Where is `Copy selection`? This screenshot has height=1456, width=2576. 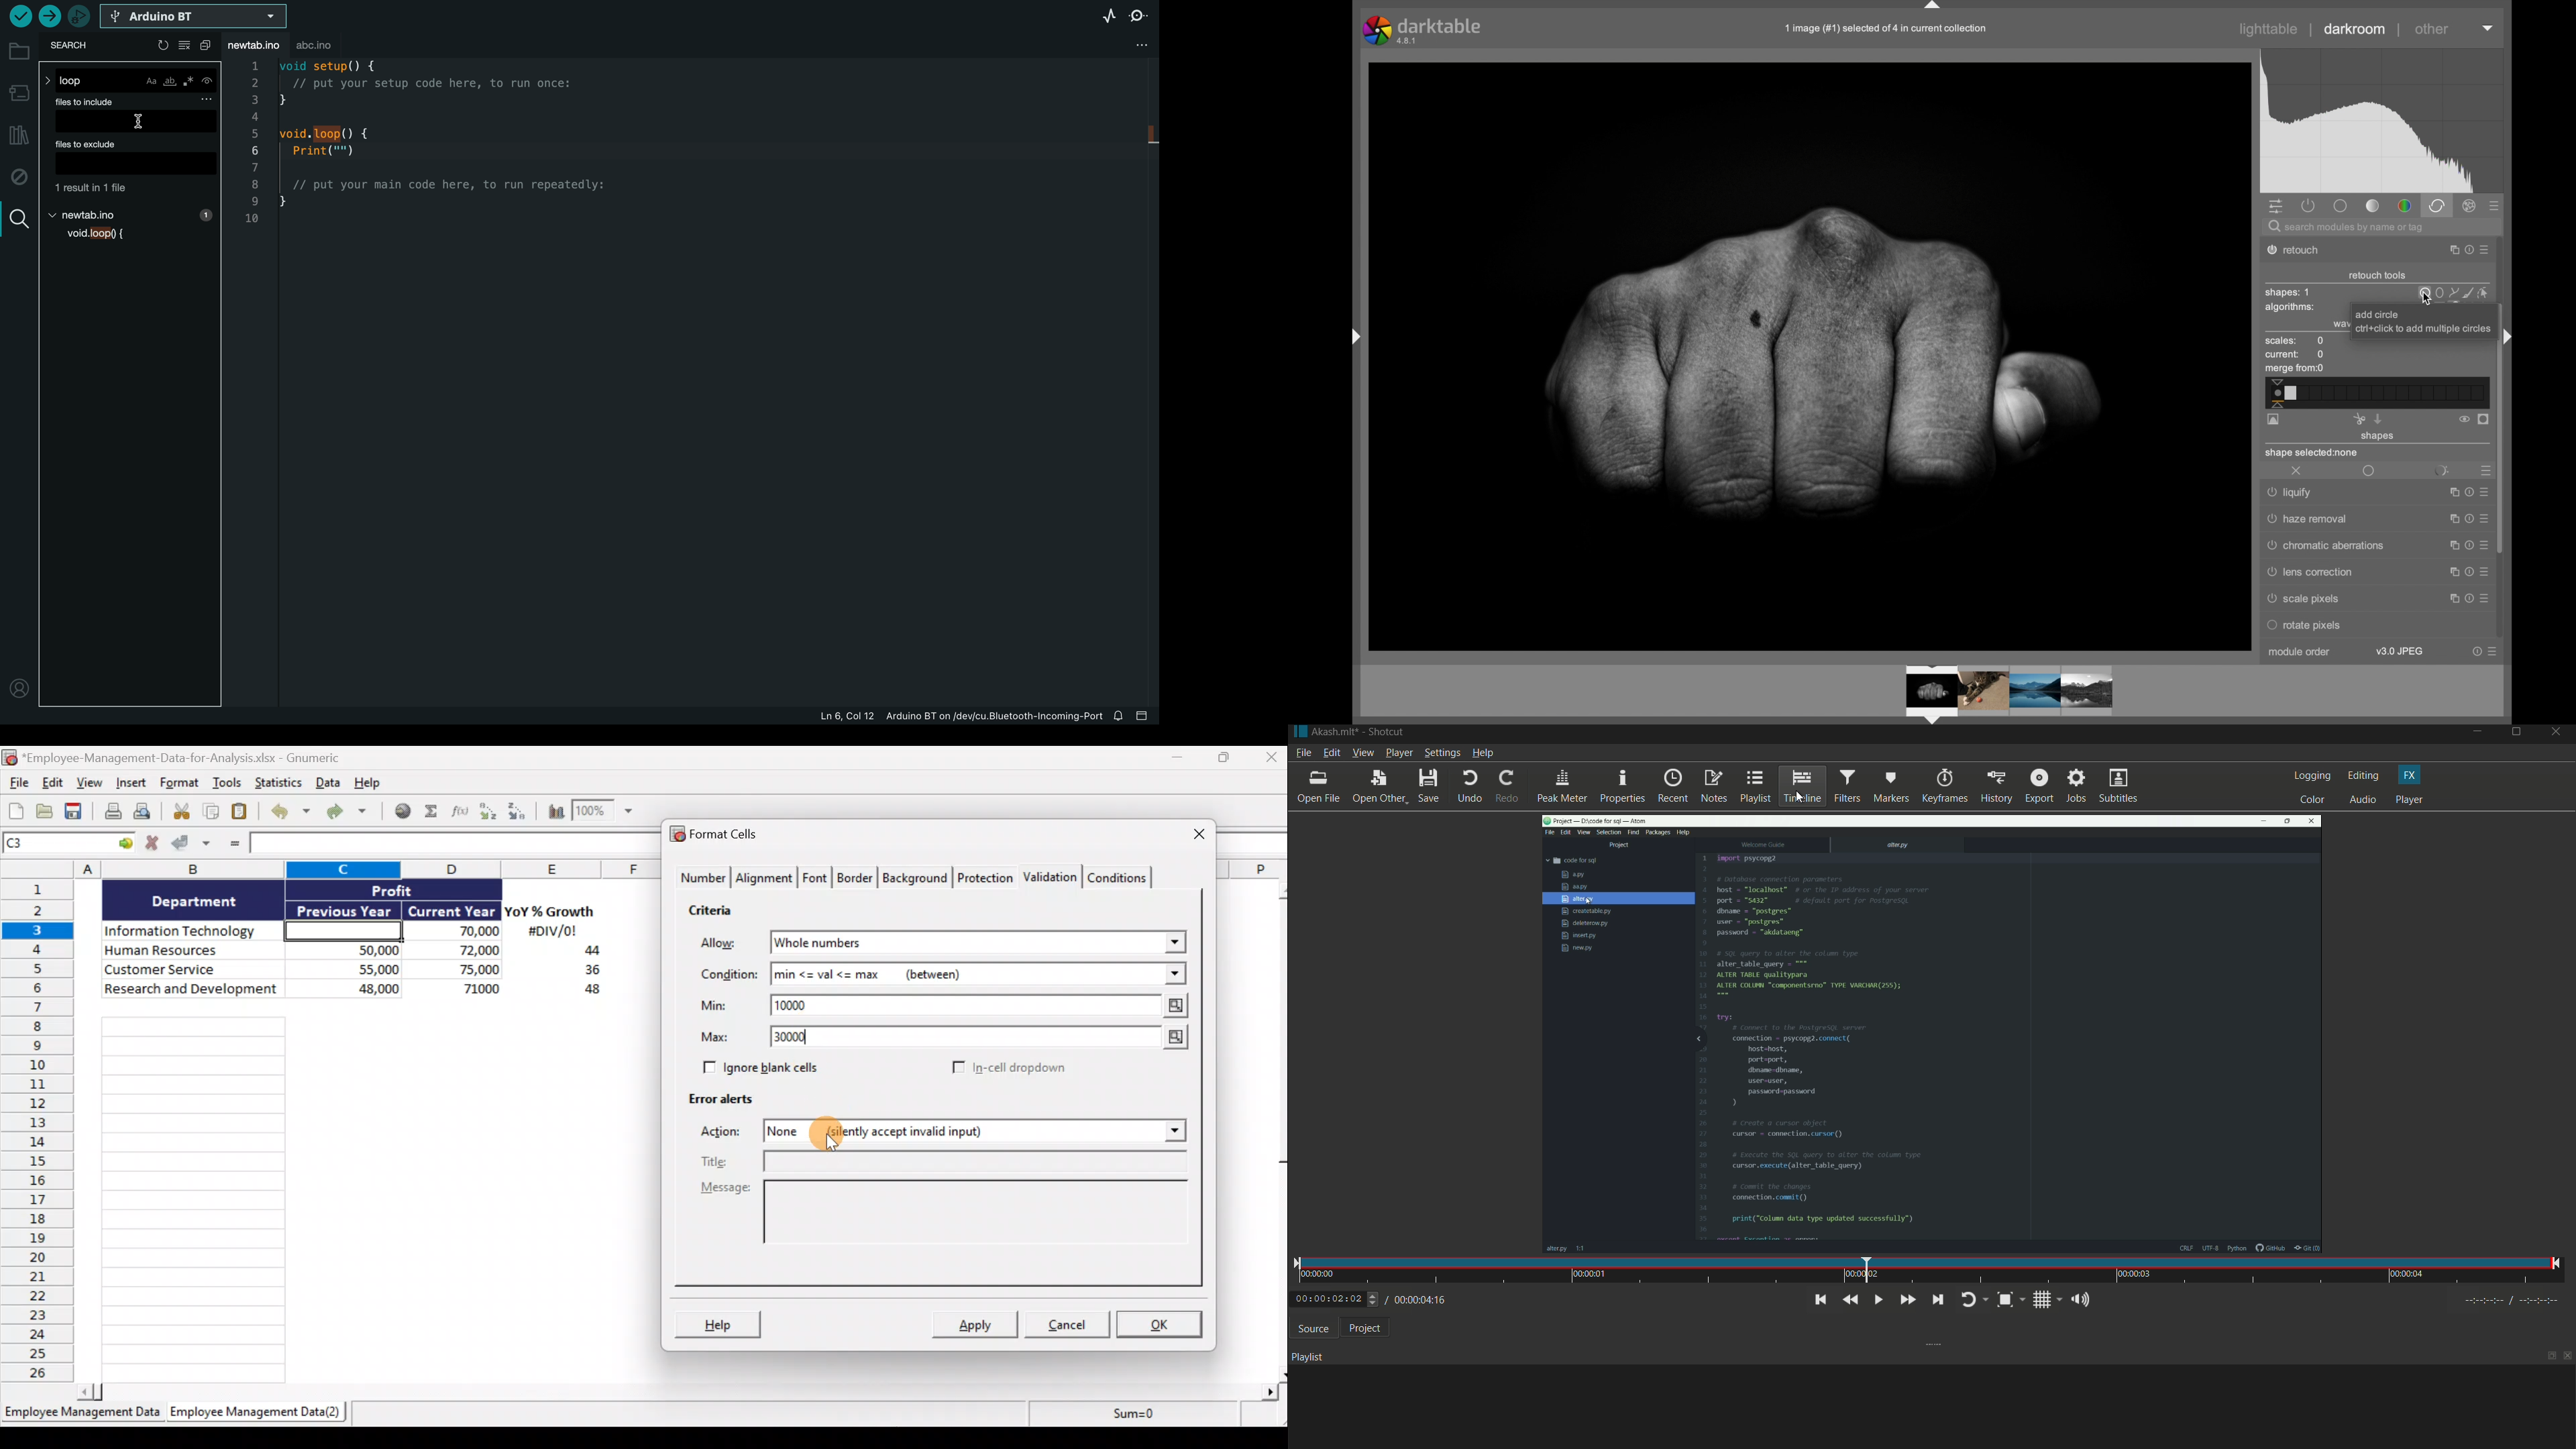 Copy selection is located at coordinates (211, 812).